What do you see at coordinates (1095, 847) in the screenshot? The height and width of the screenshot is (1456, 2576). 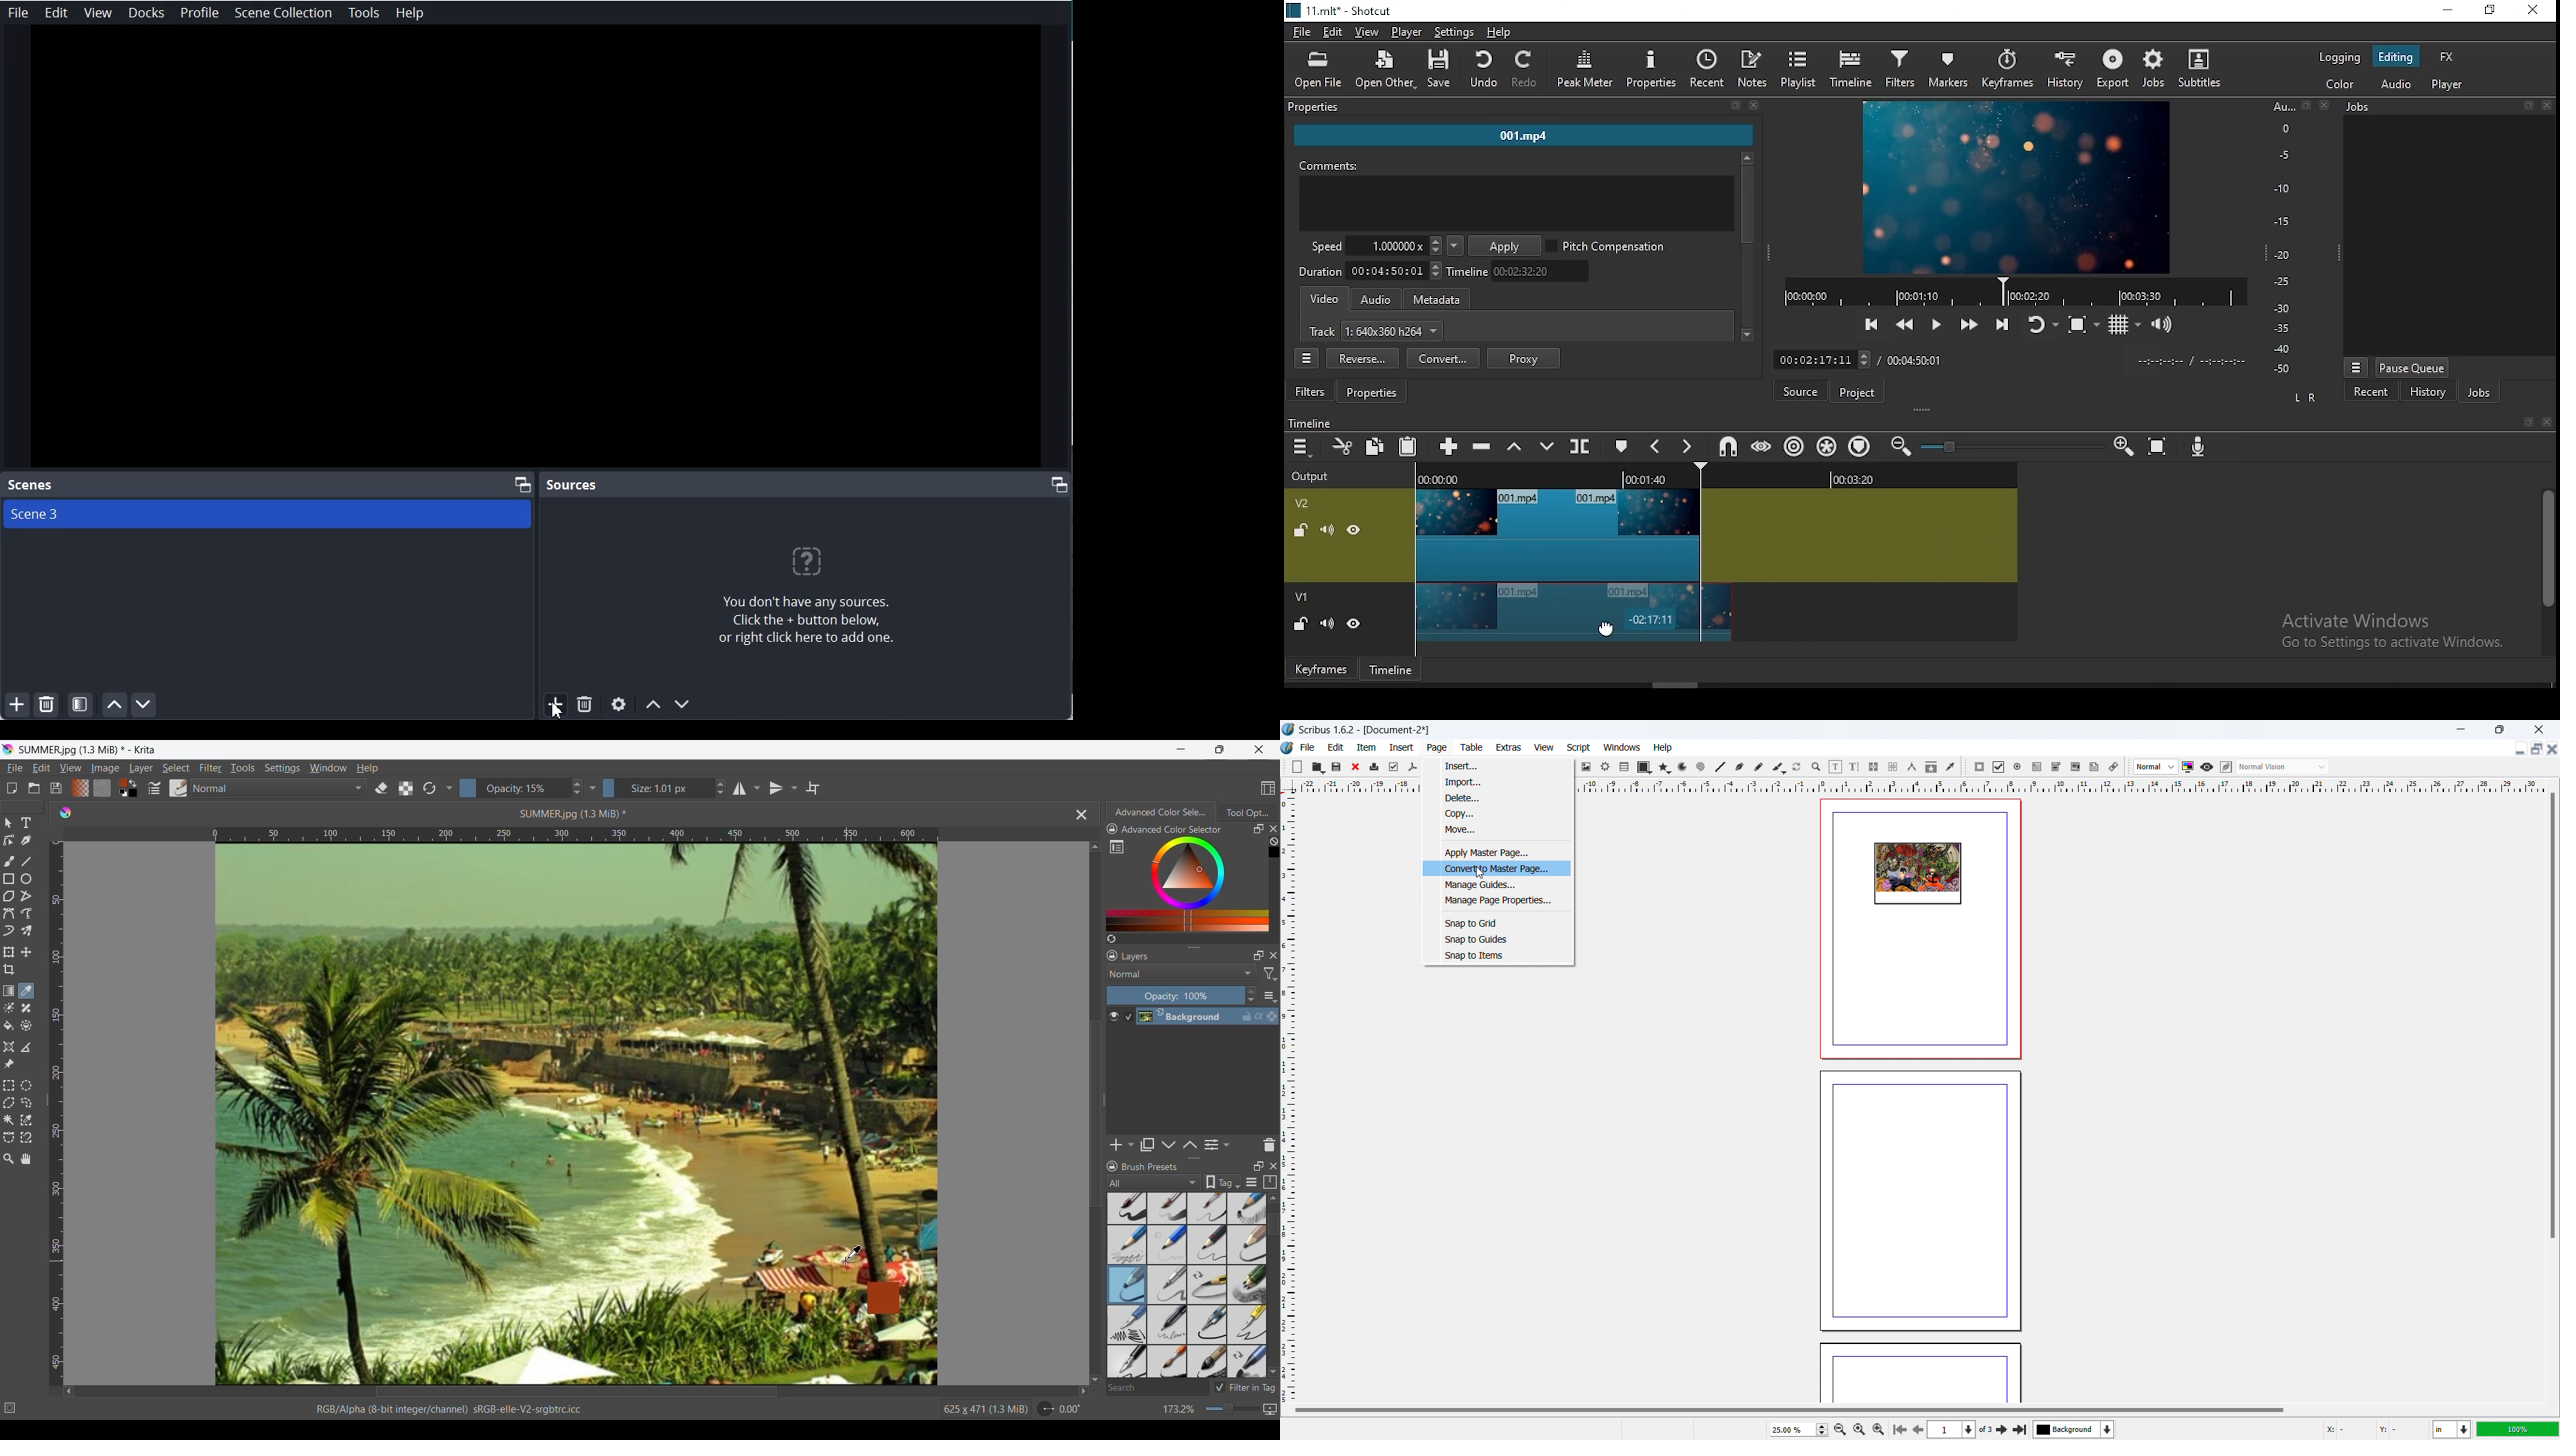 I see `Quick slide to top` at bounding box center [1095, 847].